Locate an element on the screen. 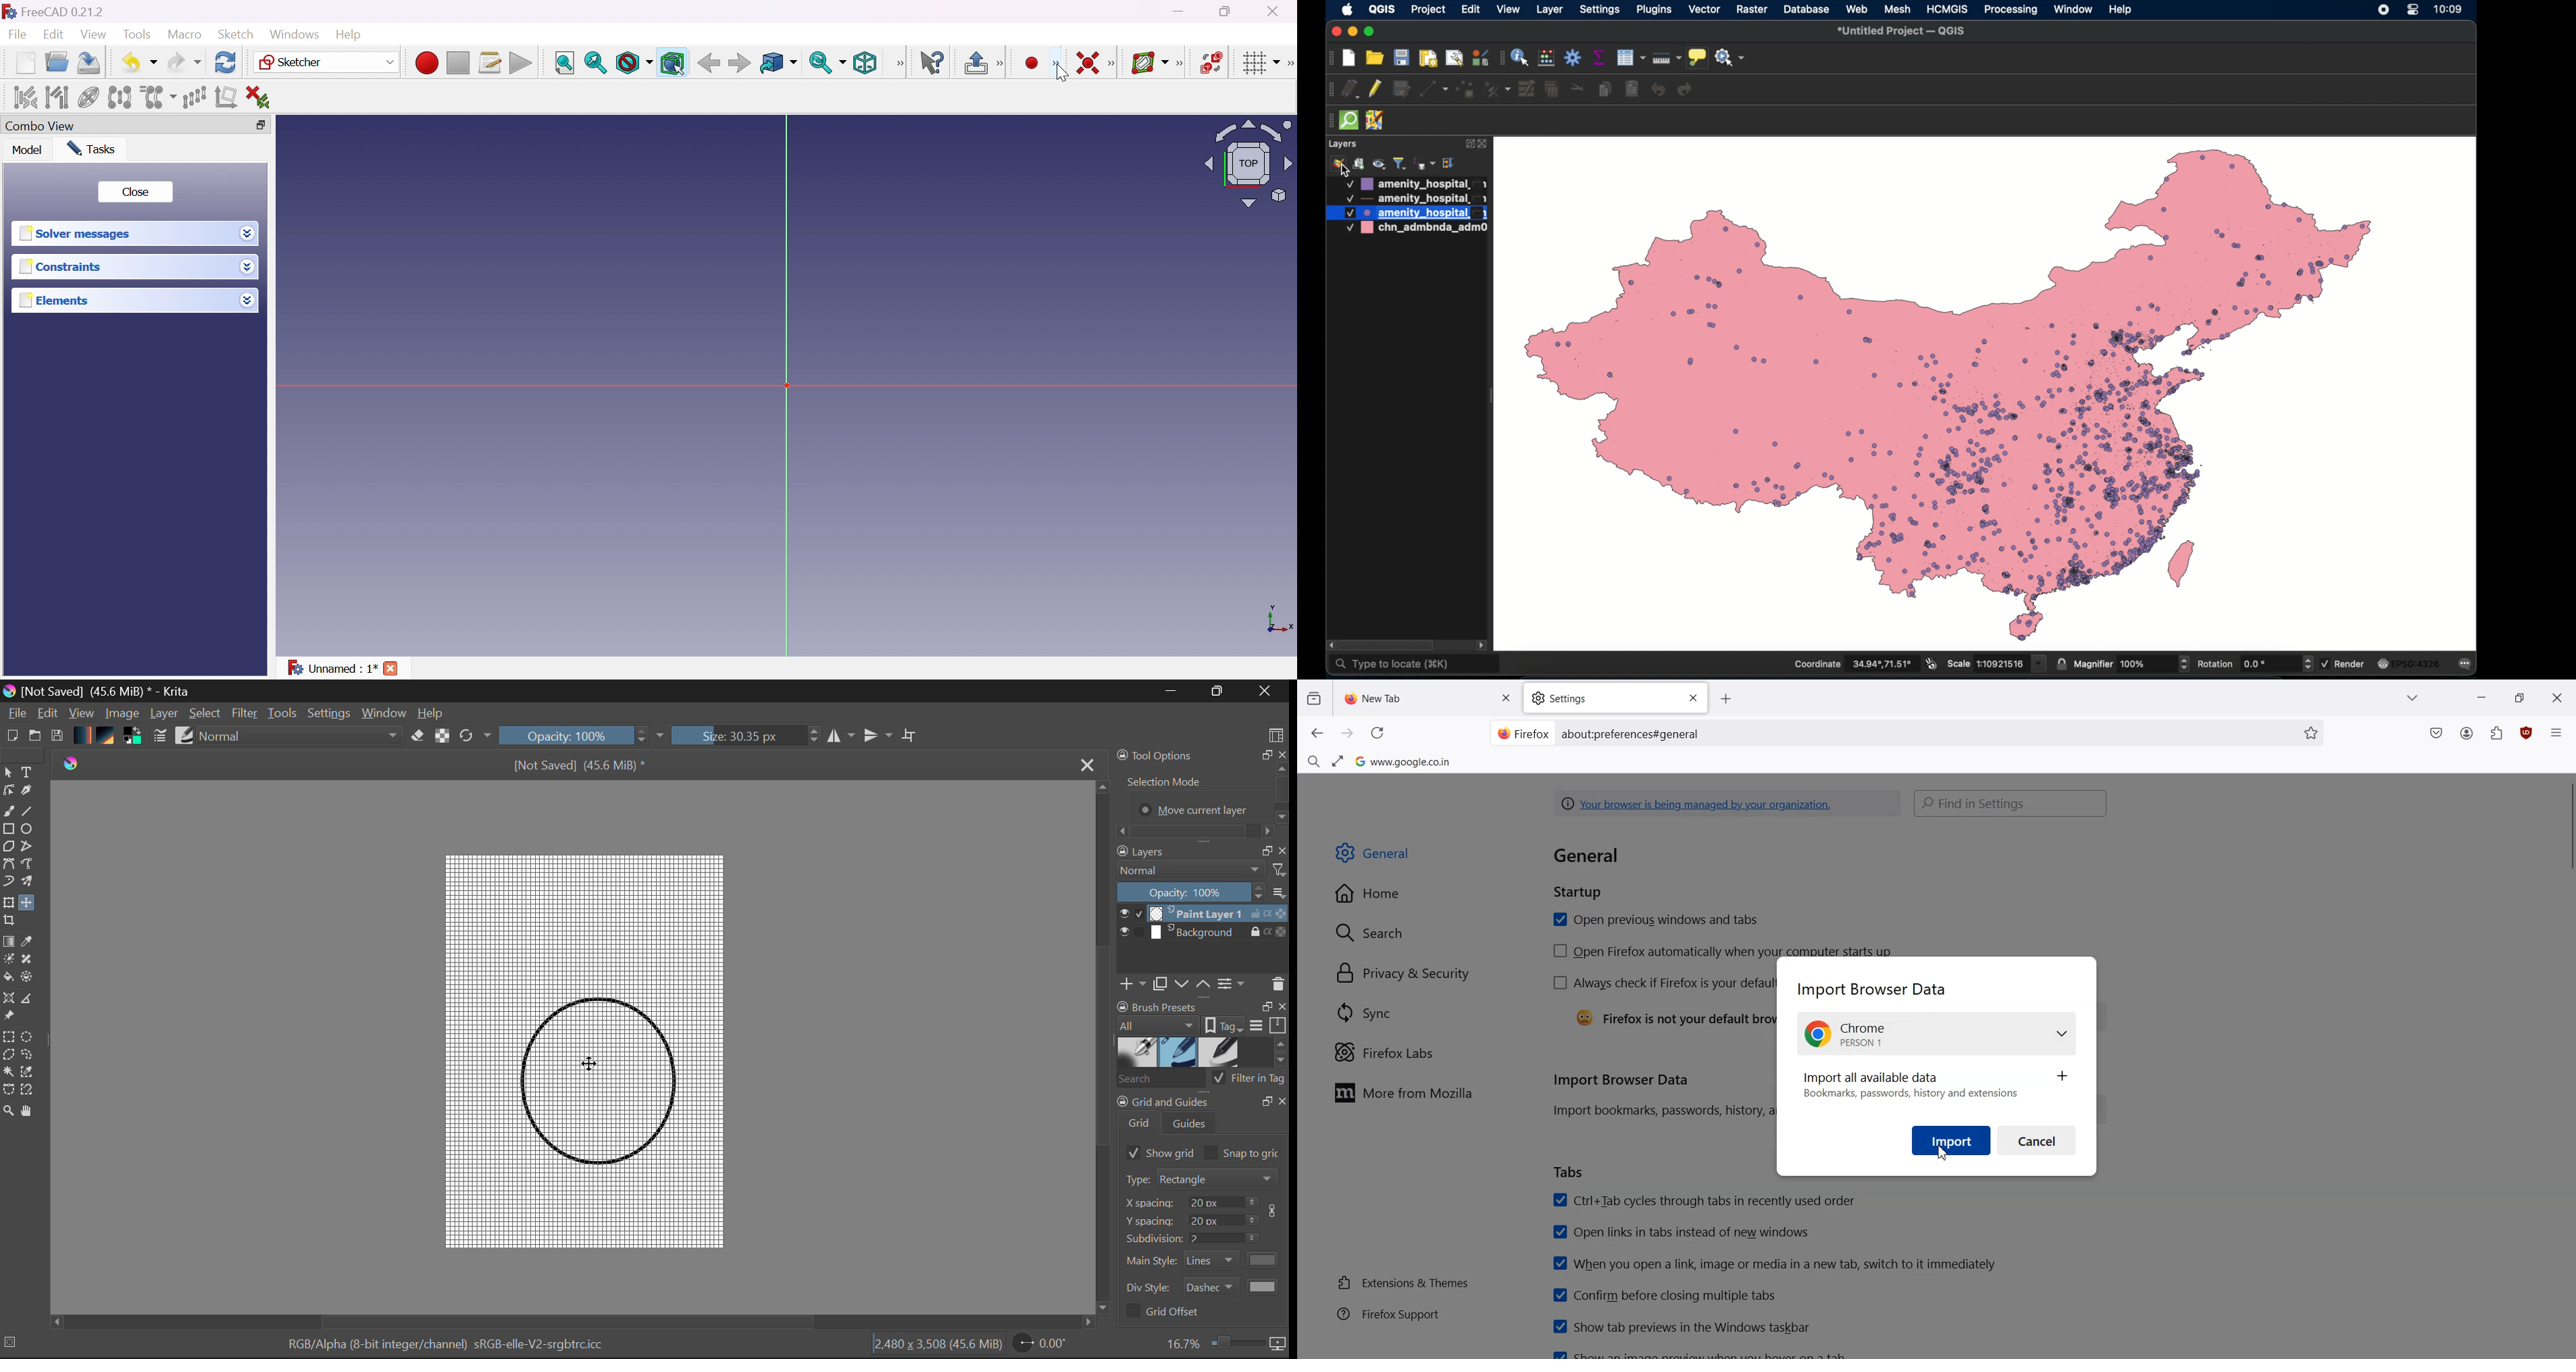 The width and height of the screenshot is (2576, 1372). delete selected is located at coordinates (1631, 89).